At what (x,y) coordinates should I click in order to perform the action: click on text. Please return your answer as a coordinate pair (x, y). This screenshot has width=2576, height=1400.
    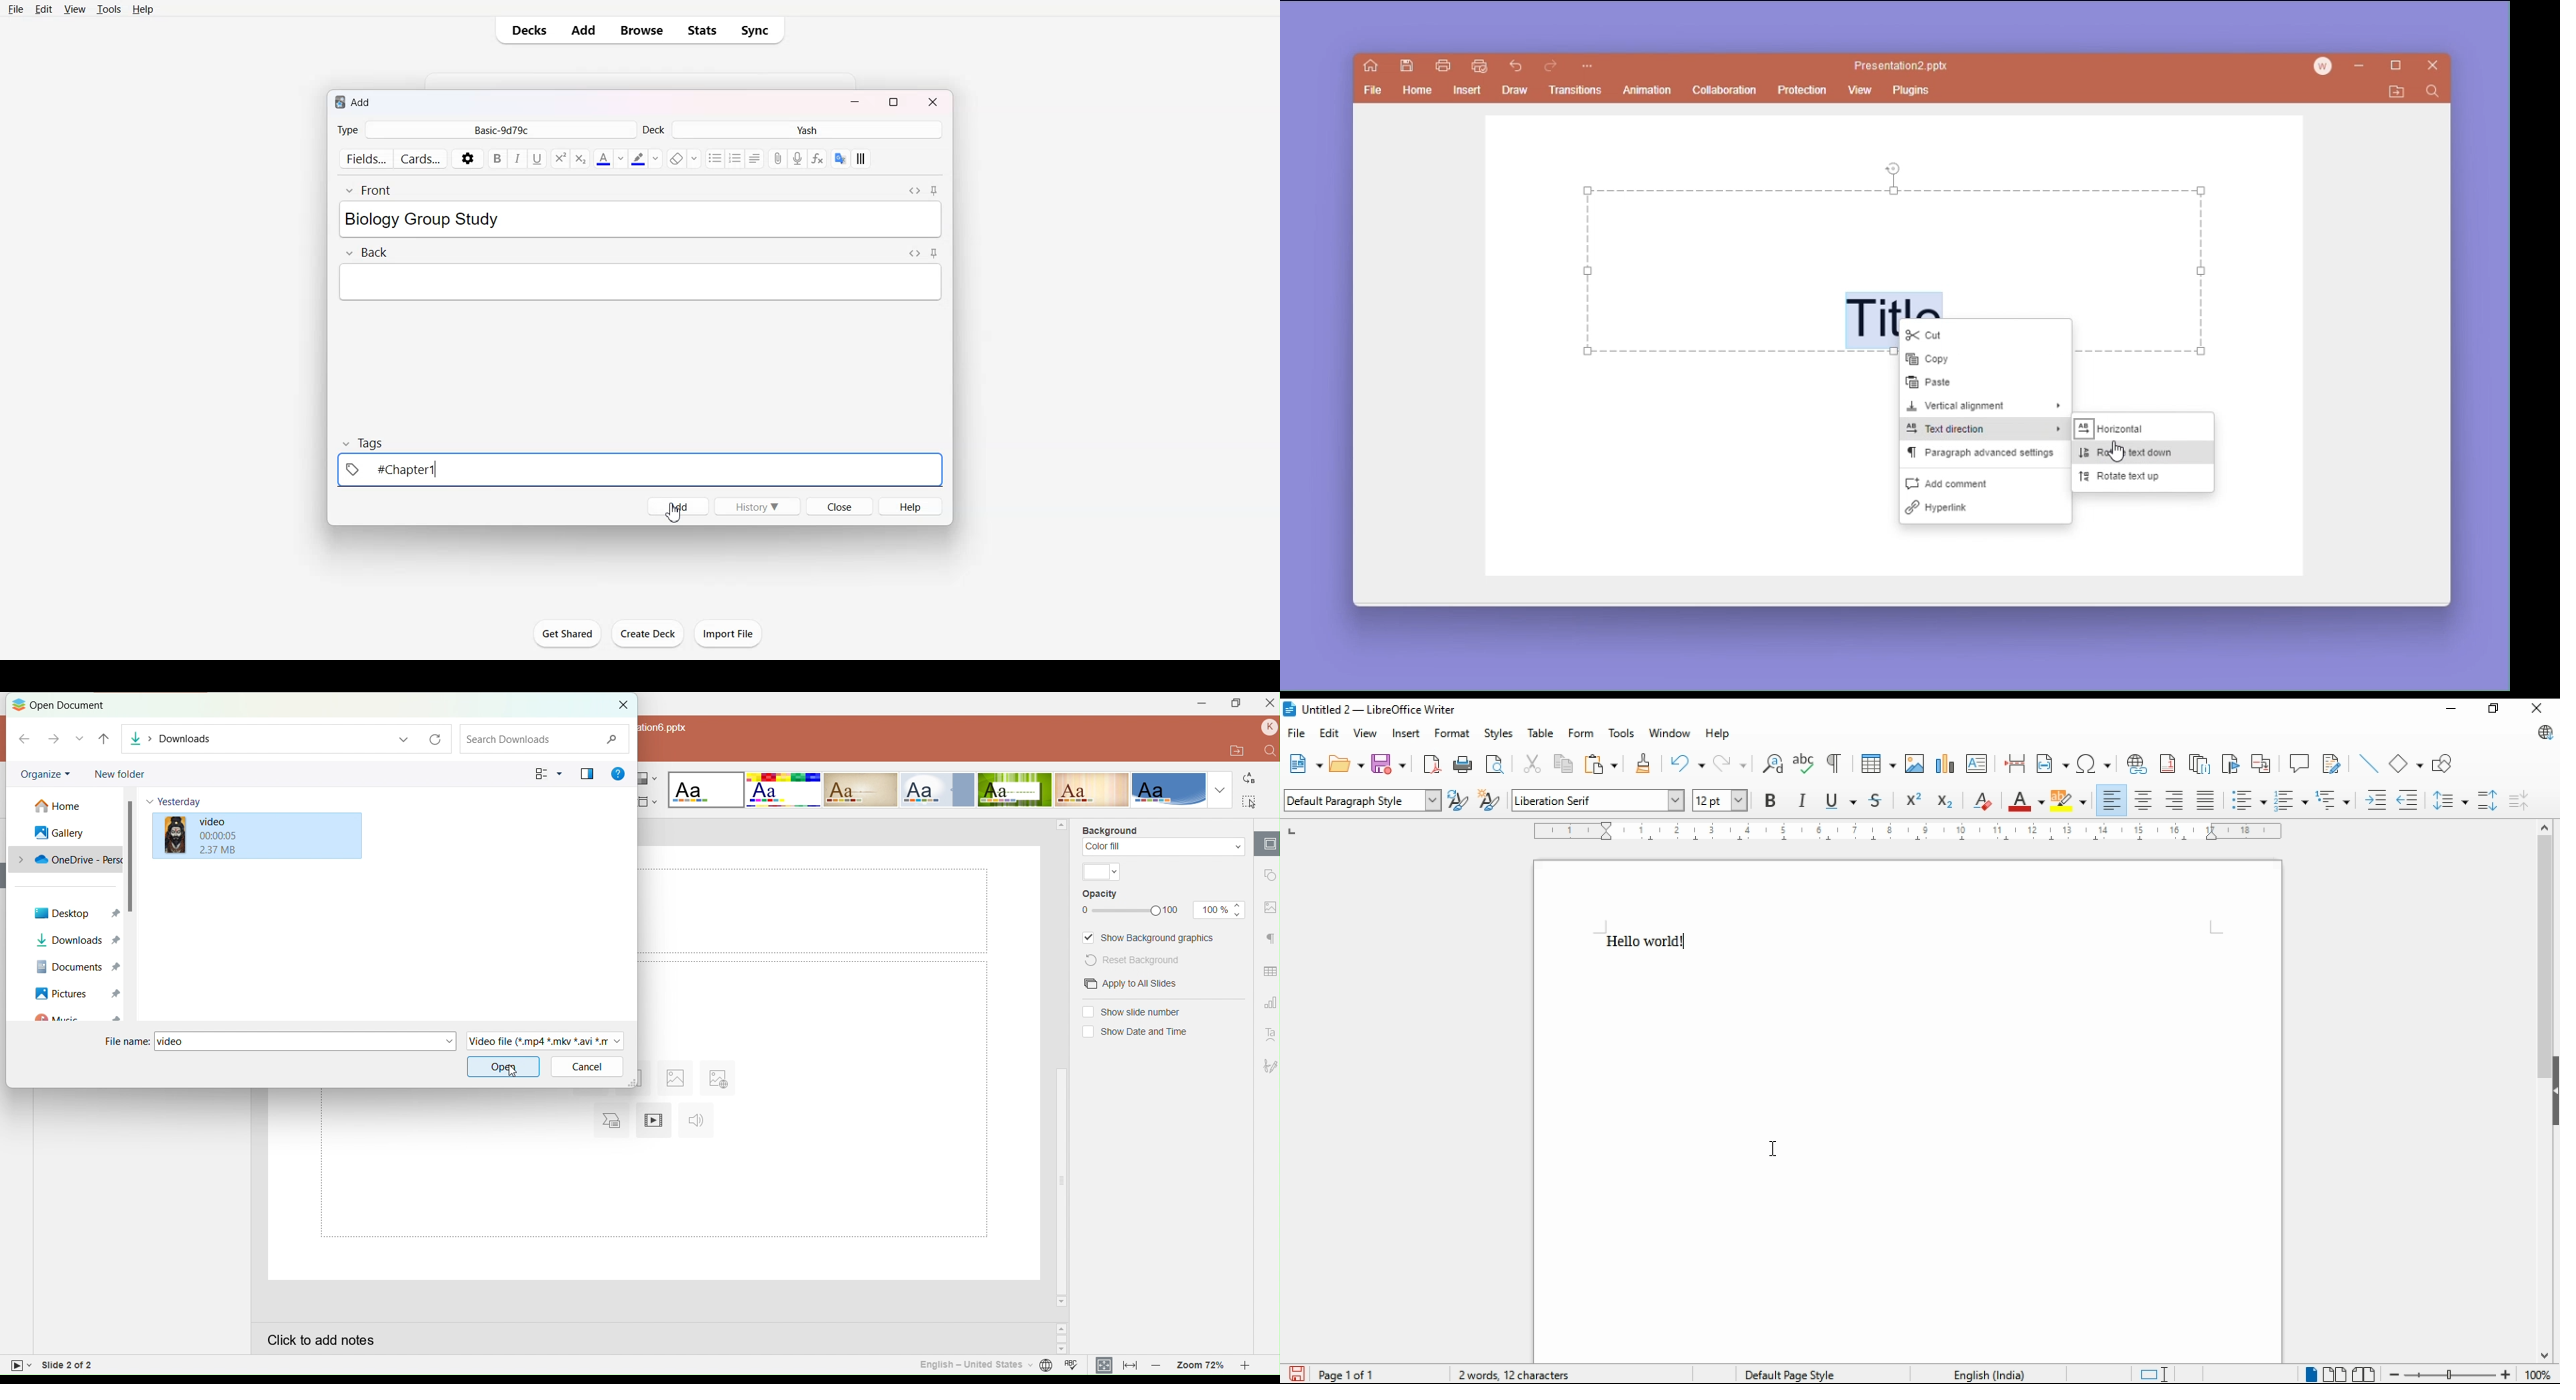
    Looking at the image, I should click on (1657, 939).